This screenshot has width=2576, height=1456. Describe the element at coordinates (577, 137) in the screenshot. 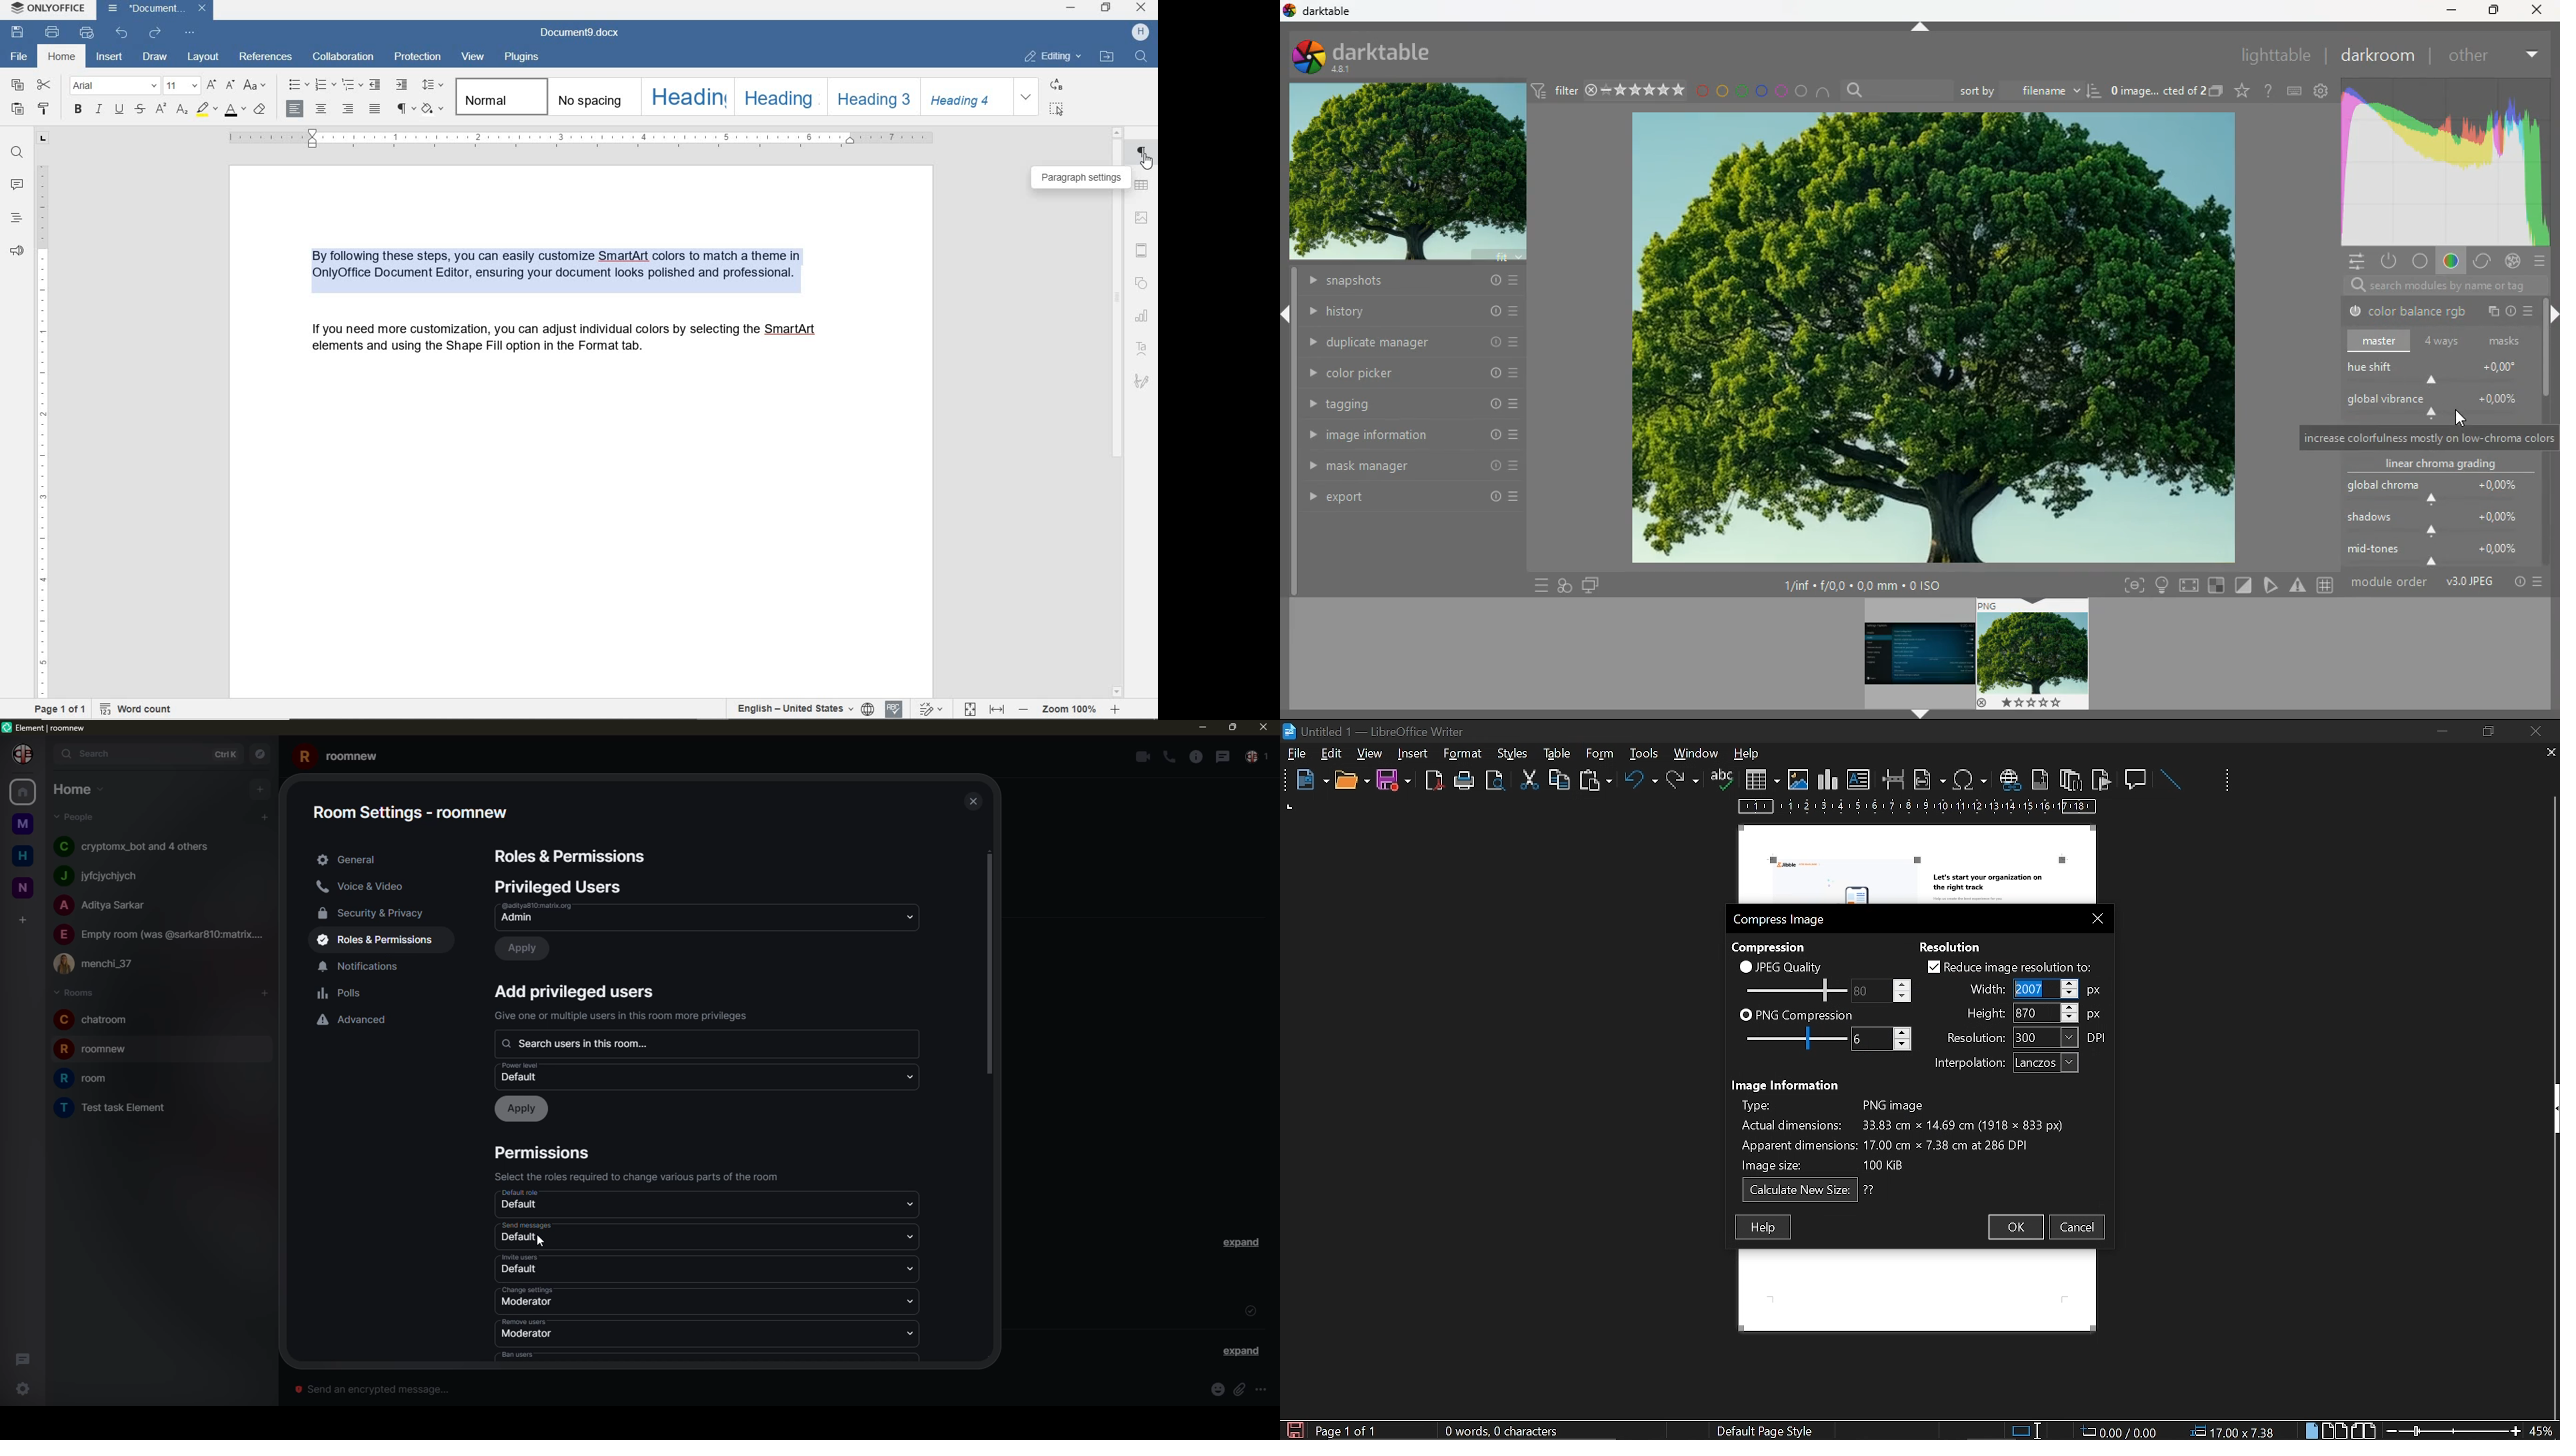

I see `ruler` at that location.